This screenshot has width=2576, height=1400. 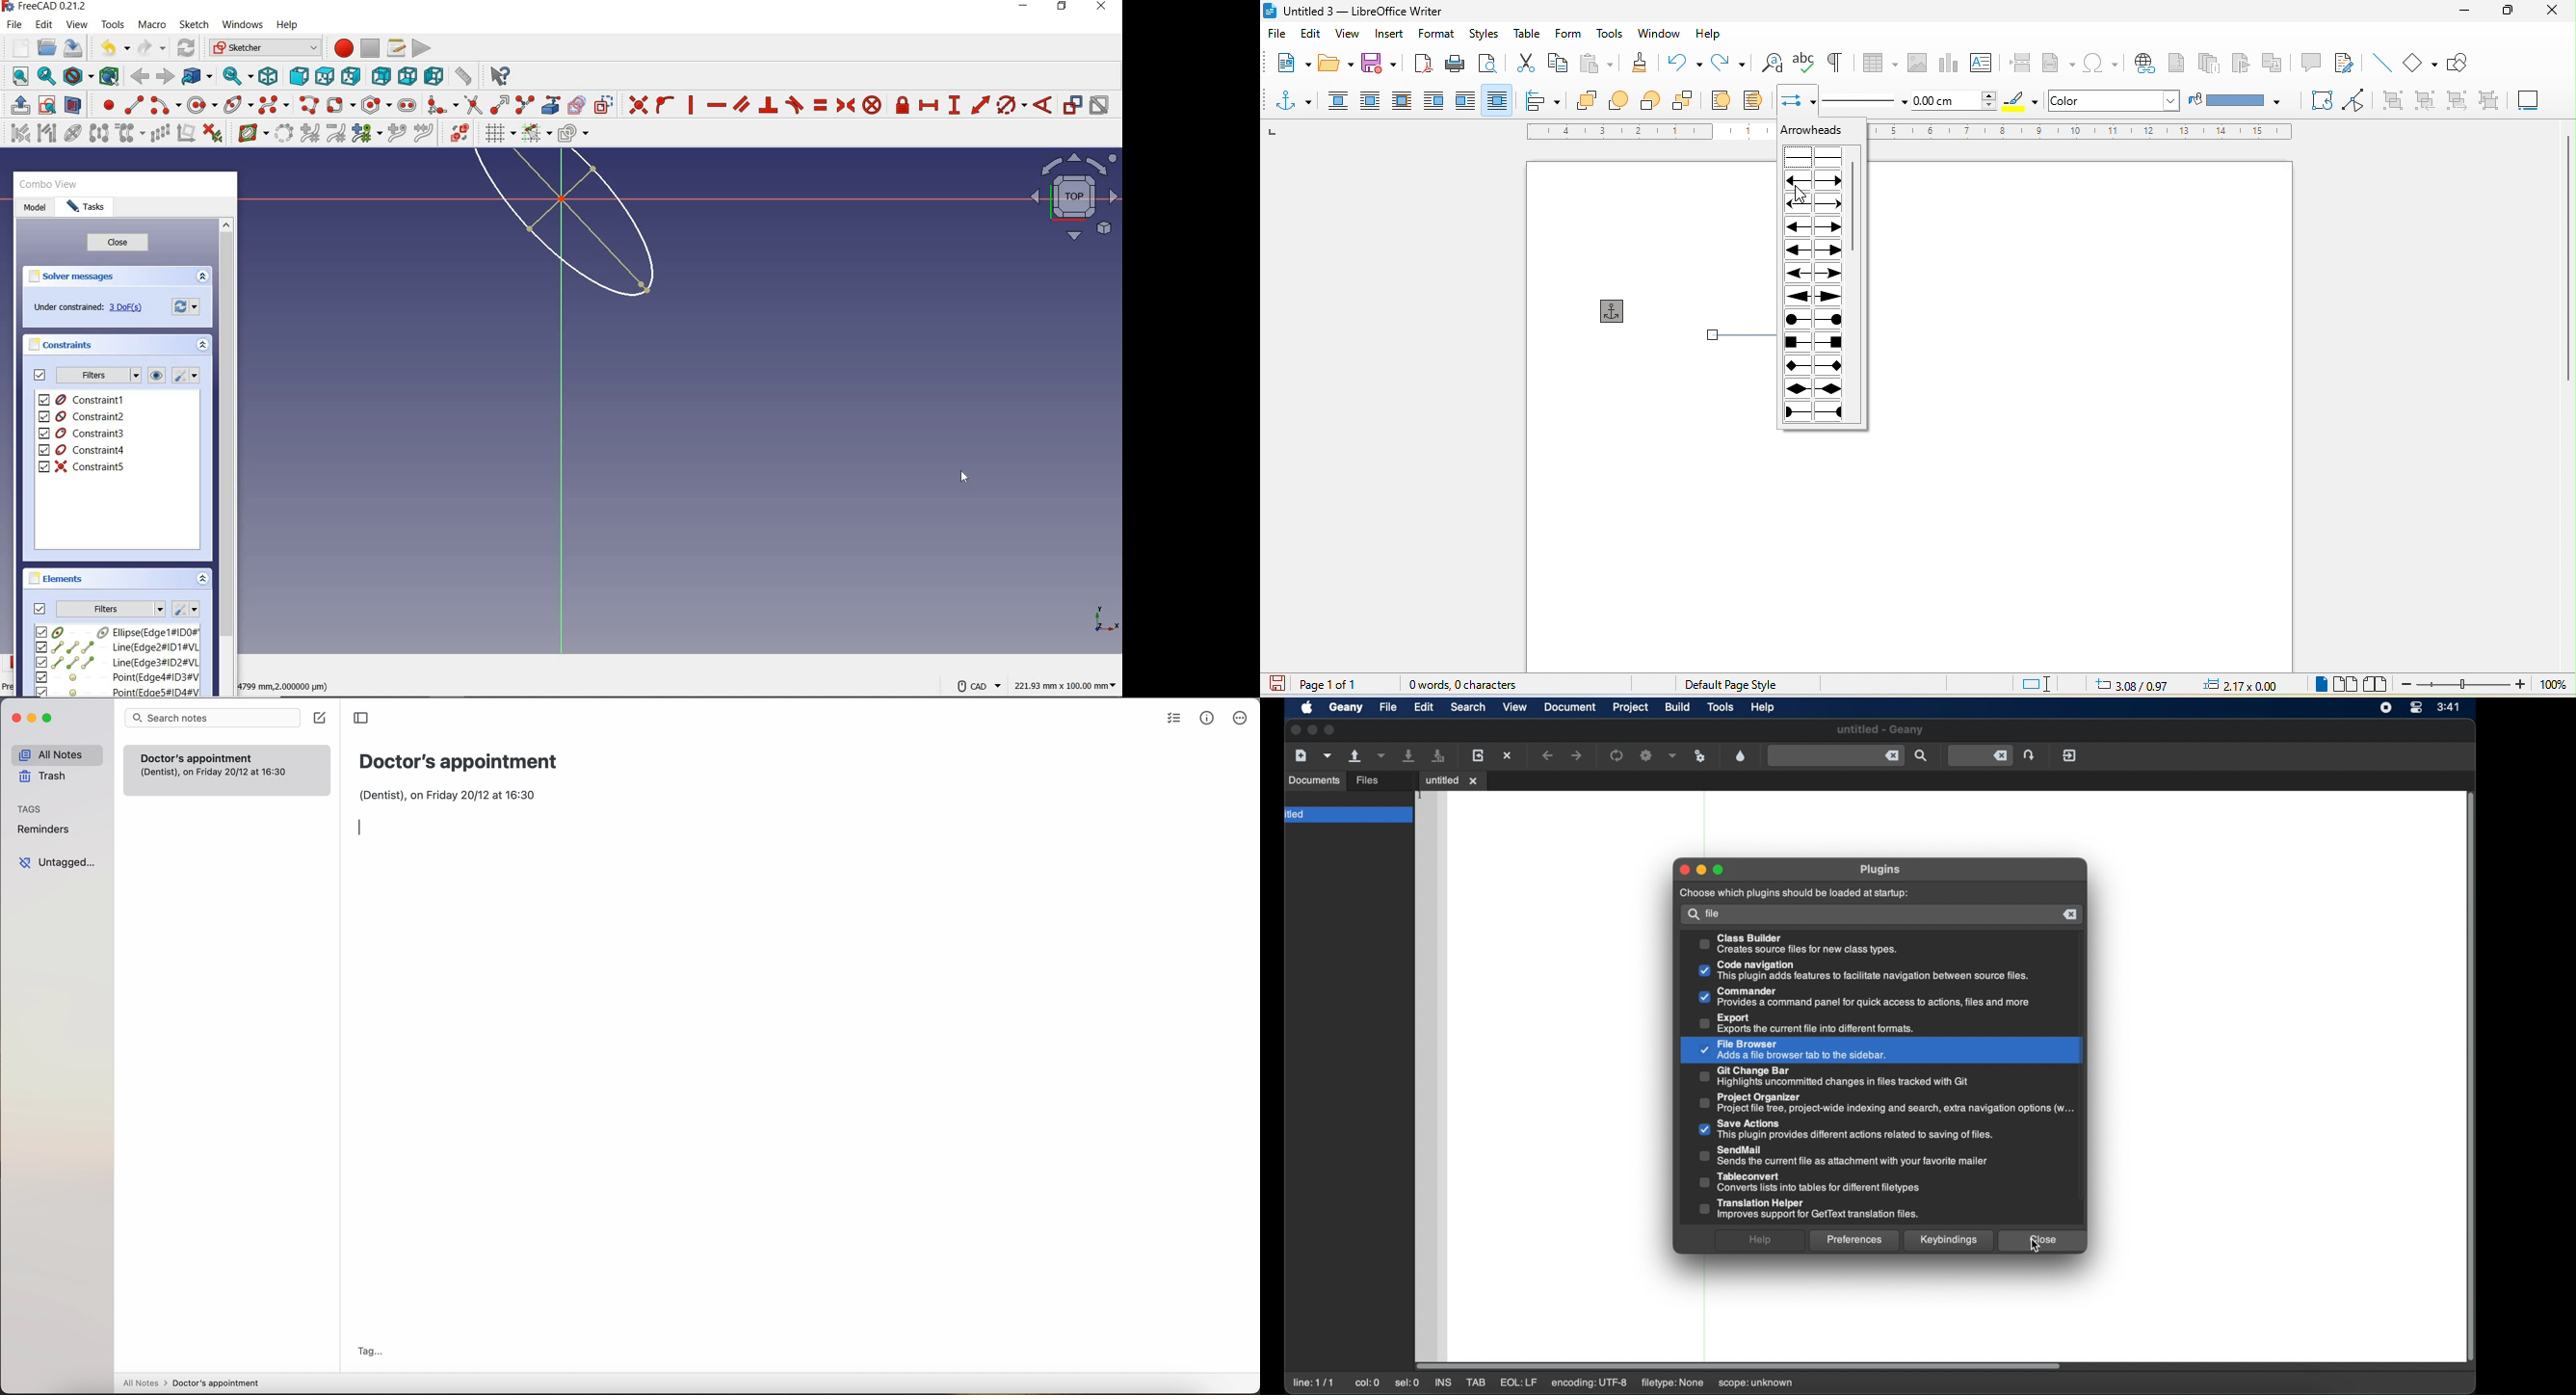 What do you see at coordinates (58, 578) in the screenshot?
I see `elements` at bounding box center [58, 578].